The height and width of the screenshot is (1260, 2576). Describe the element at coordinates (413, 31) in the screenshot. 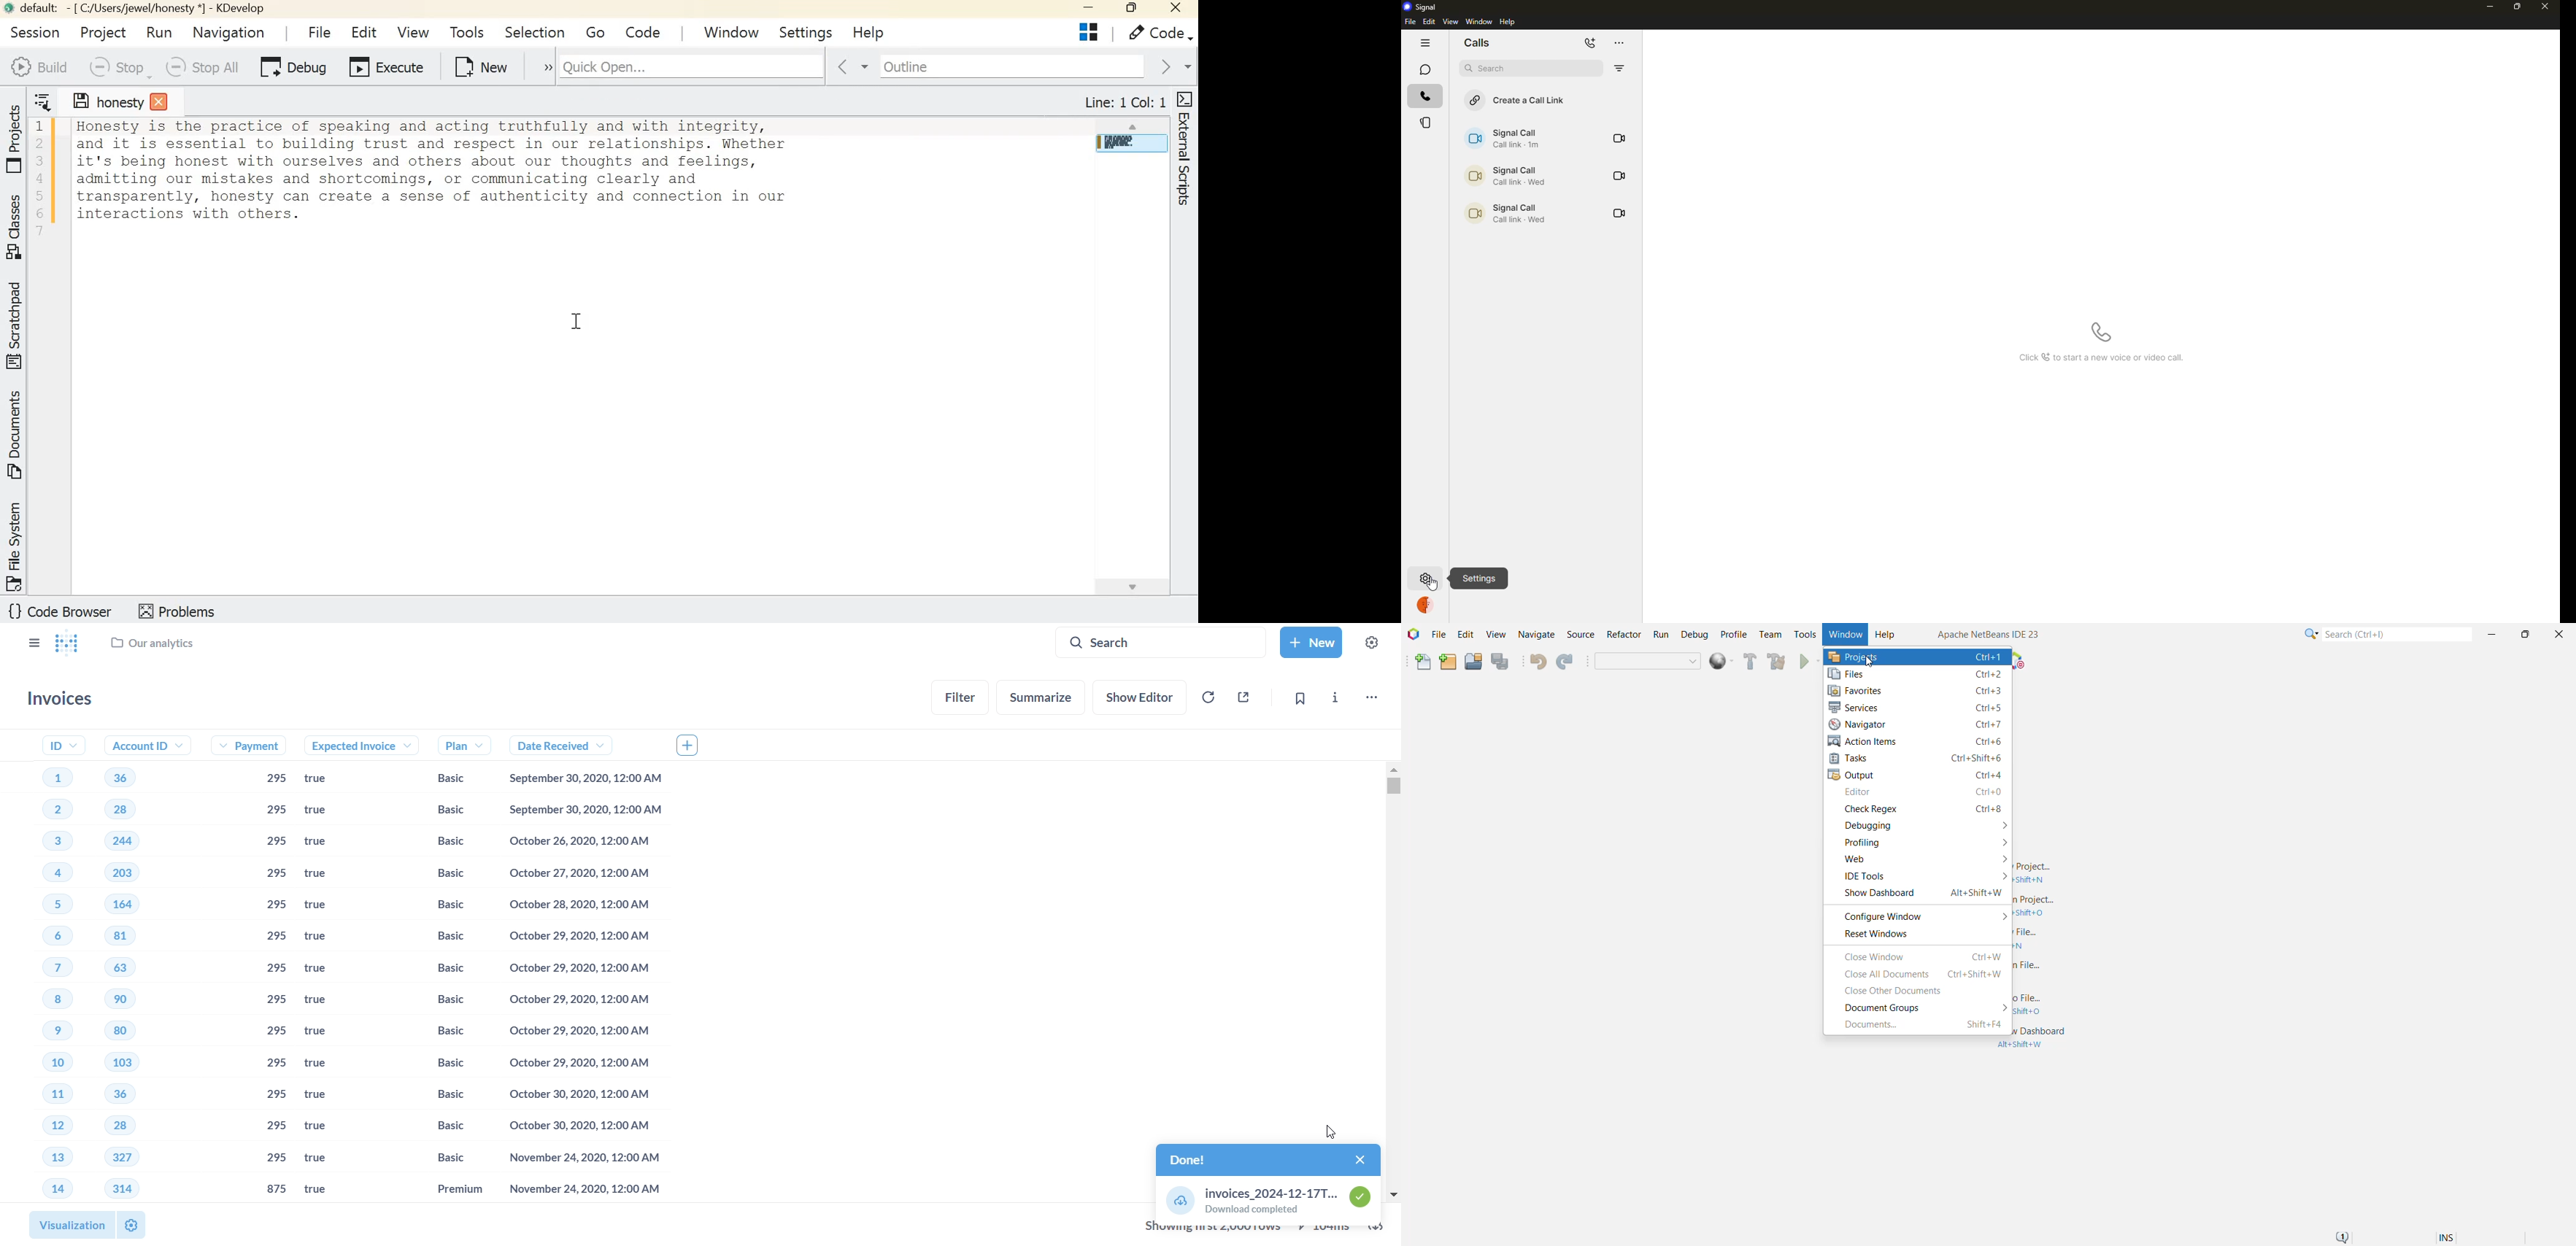

I see `View` at that location.